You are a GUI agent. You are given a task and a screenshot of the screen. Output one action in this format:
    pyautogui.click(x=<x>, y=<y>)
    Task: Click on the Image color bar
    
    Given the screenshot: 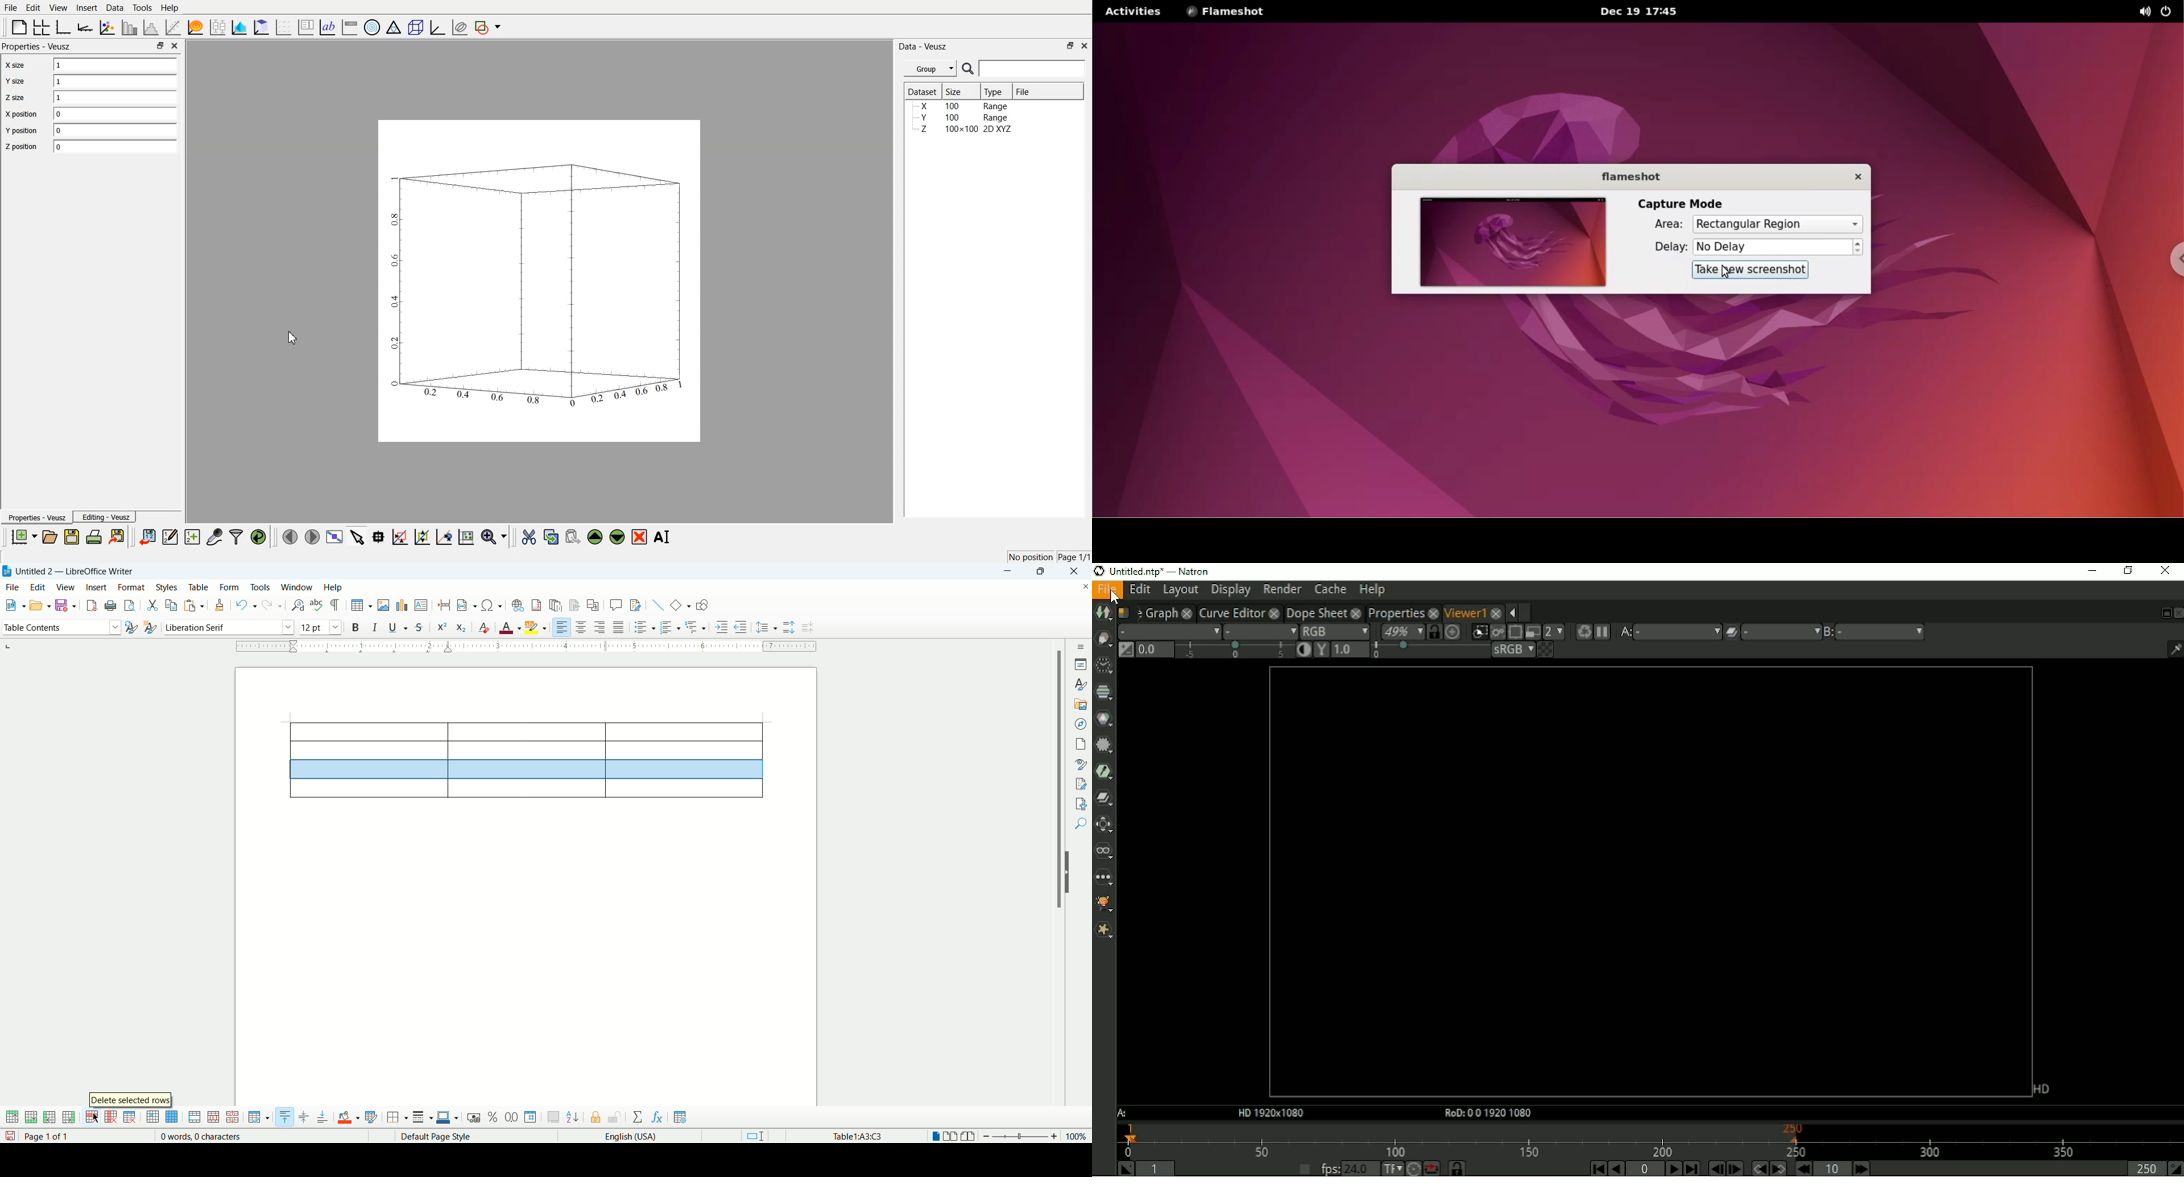 What is the action you would take?
    pyautogui.click(x=350, y=27)
    